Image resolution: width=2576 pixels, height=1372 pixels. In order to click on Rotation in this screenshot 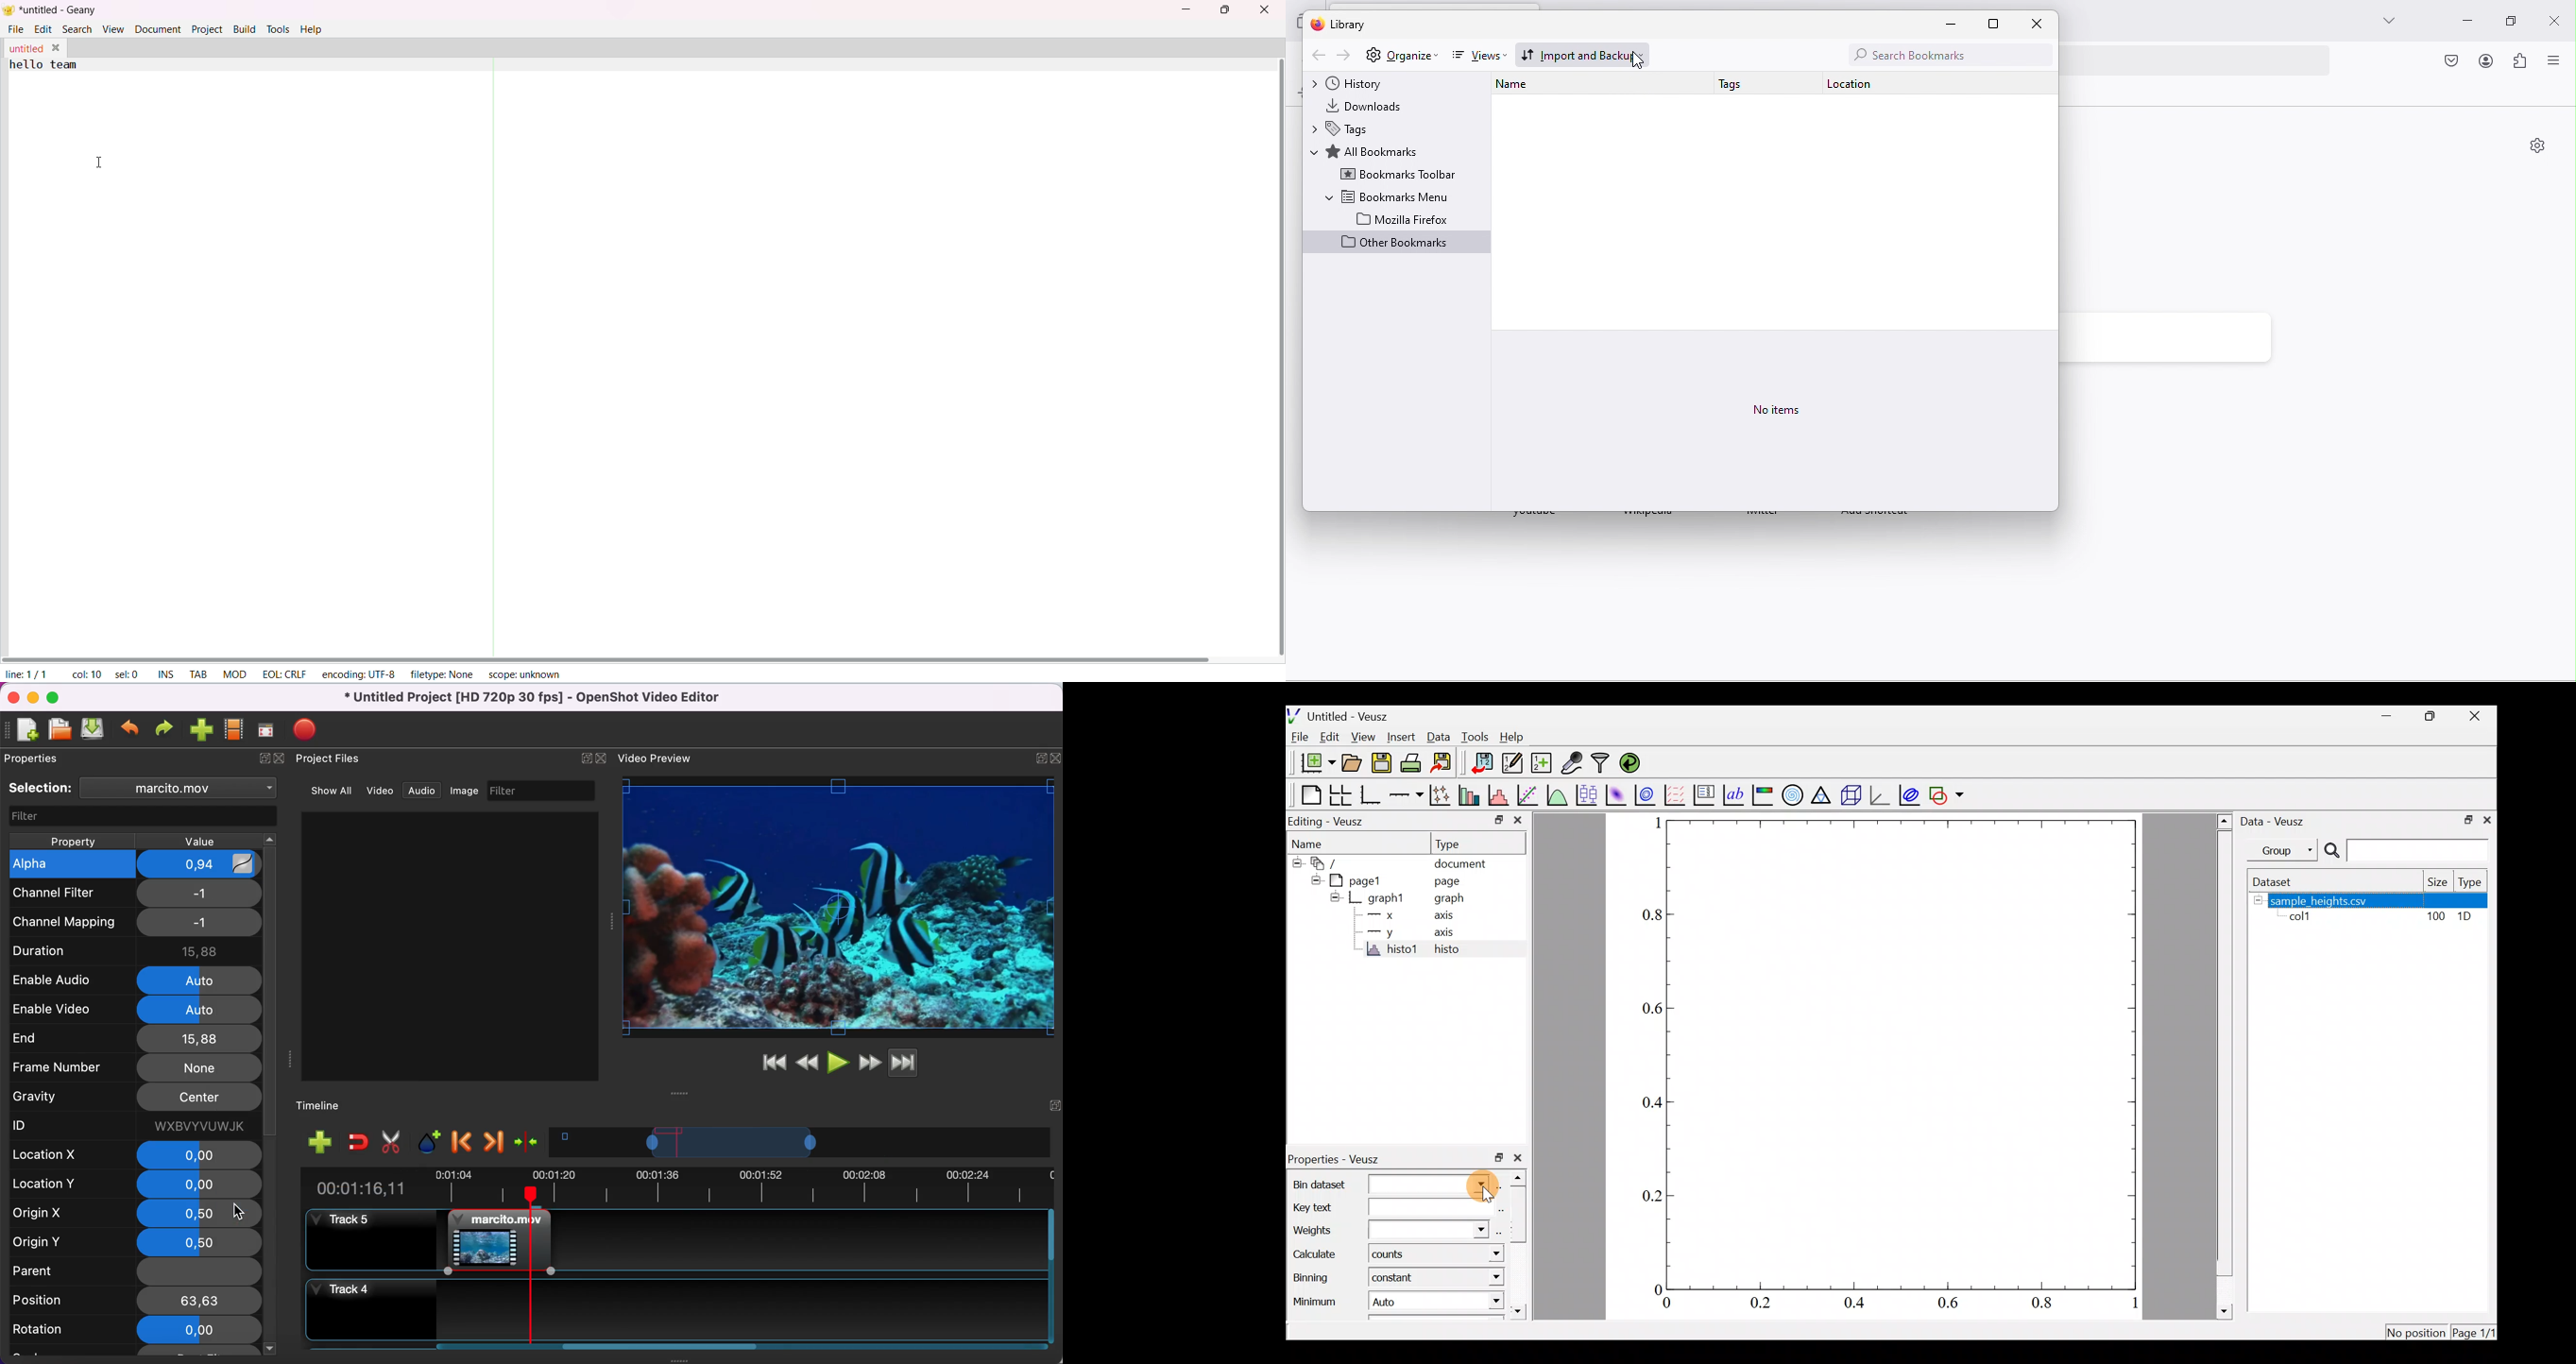, I will do `click(59, 1331)`.